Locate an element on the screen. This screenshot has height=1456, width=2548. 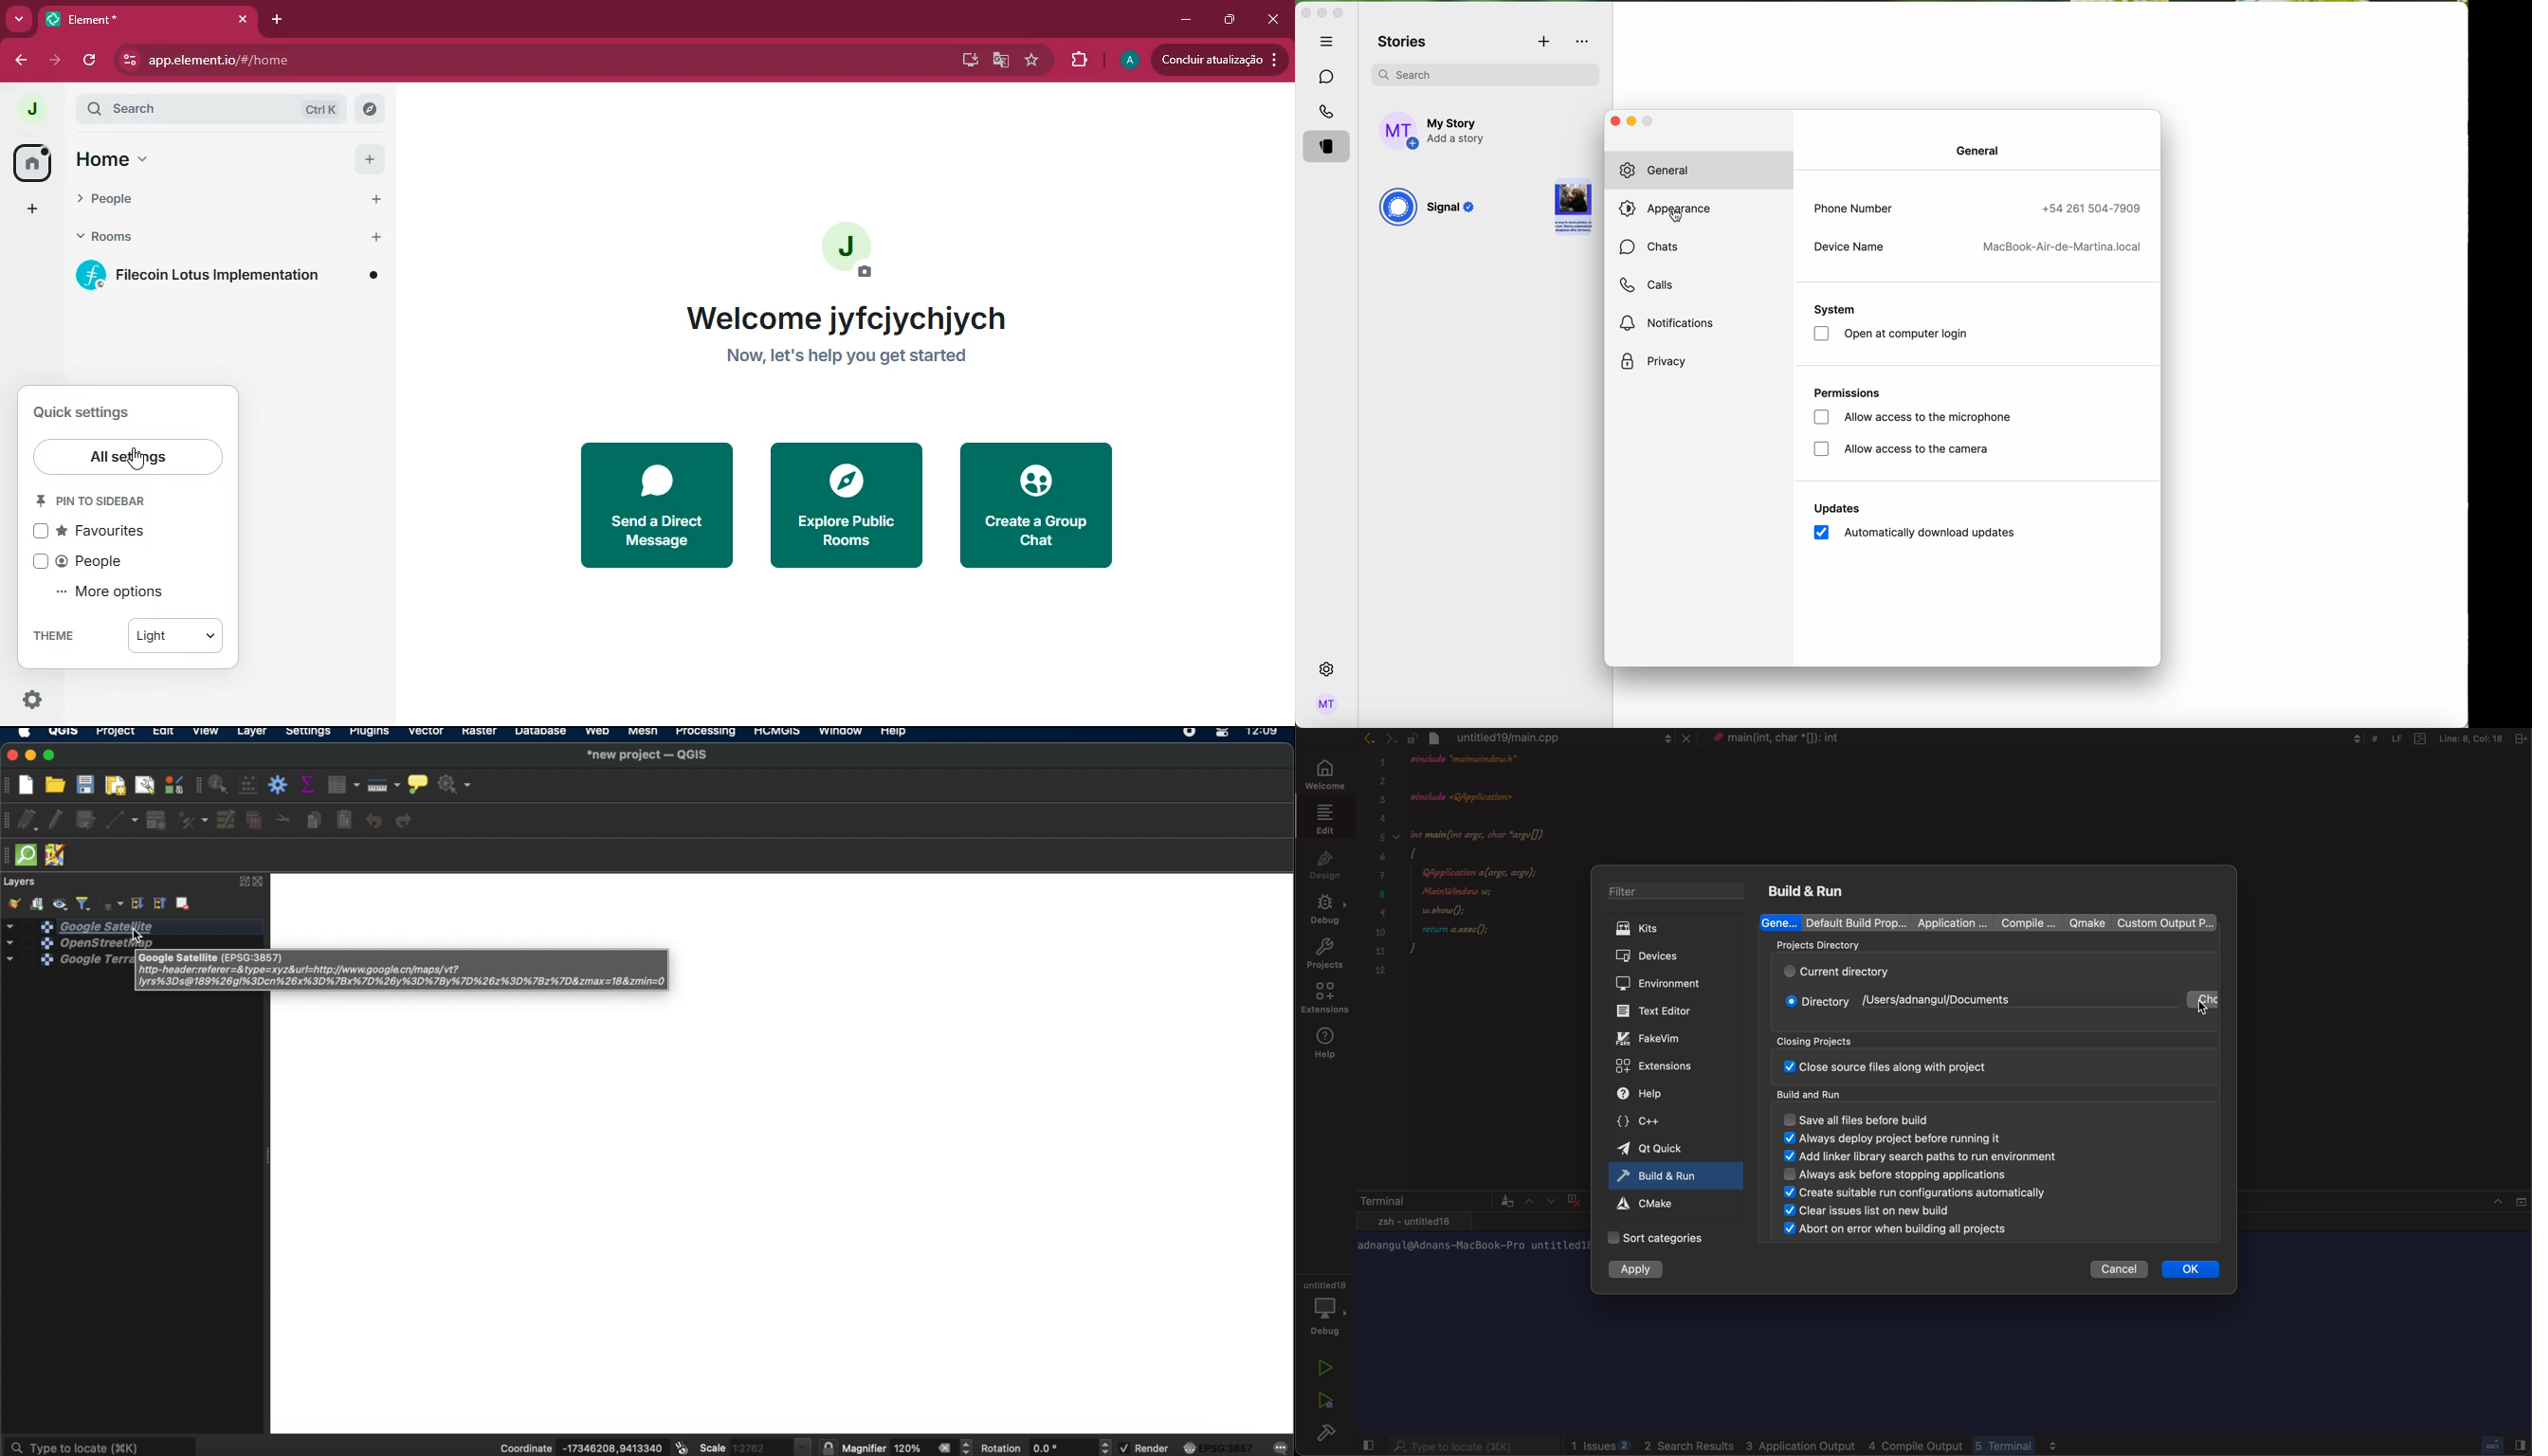
show layout manager is located at coordinates (147, 785).